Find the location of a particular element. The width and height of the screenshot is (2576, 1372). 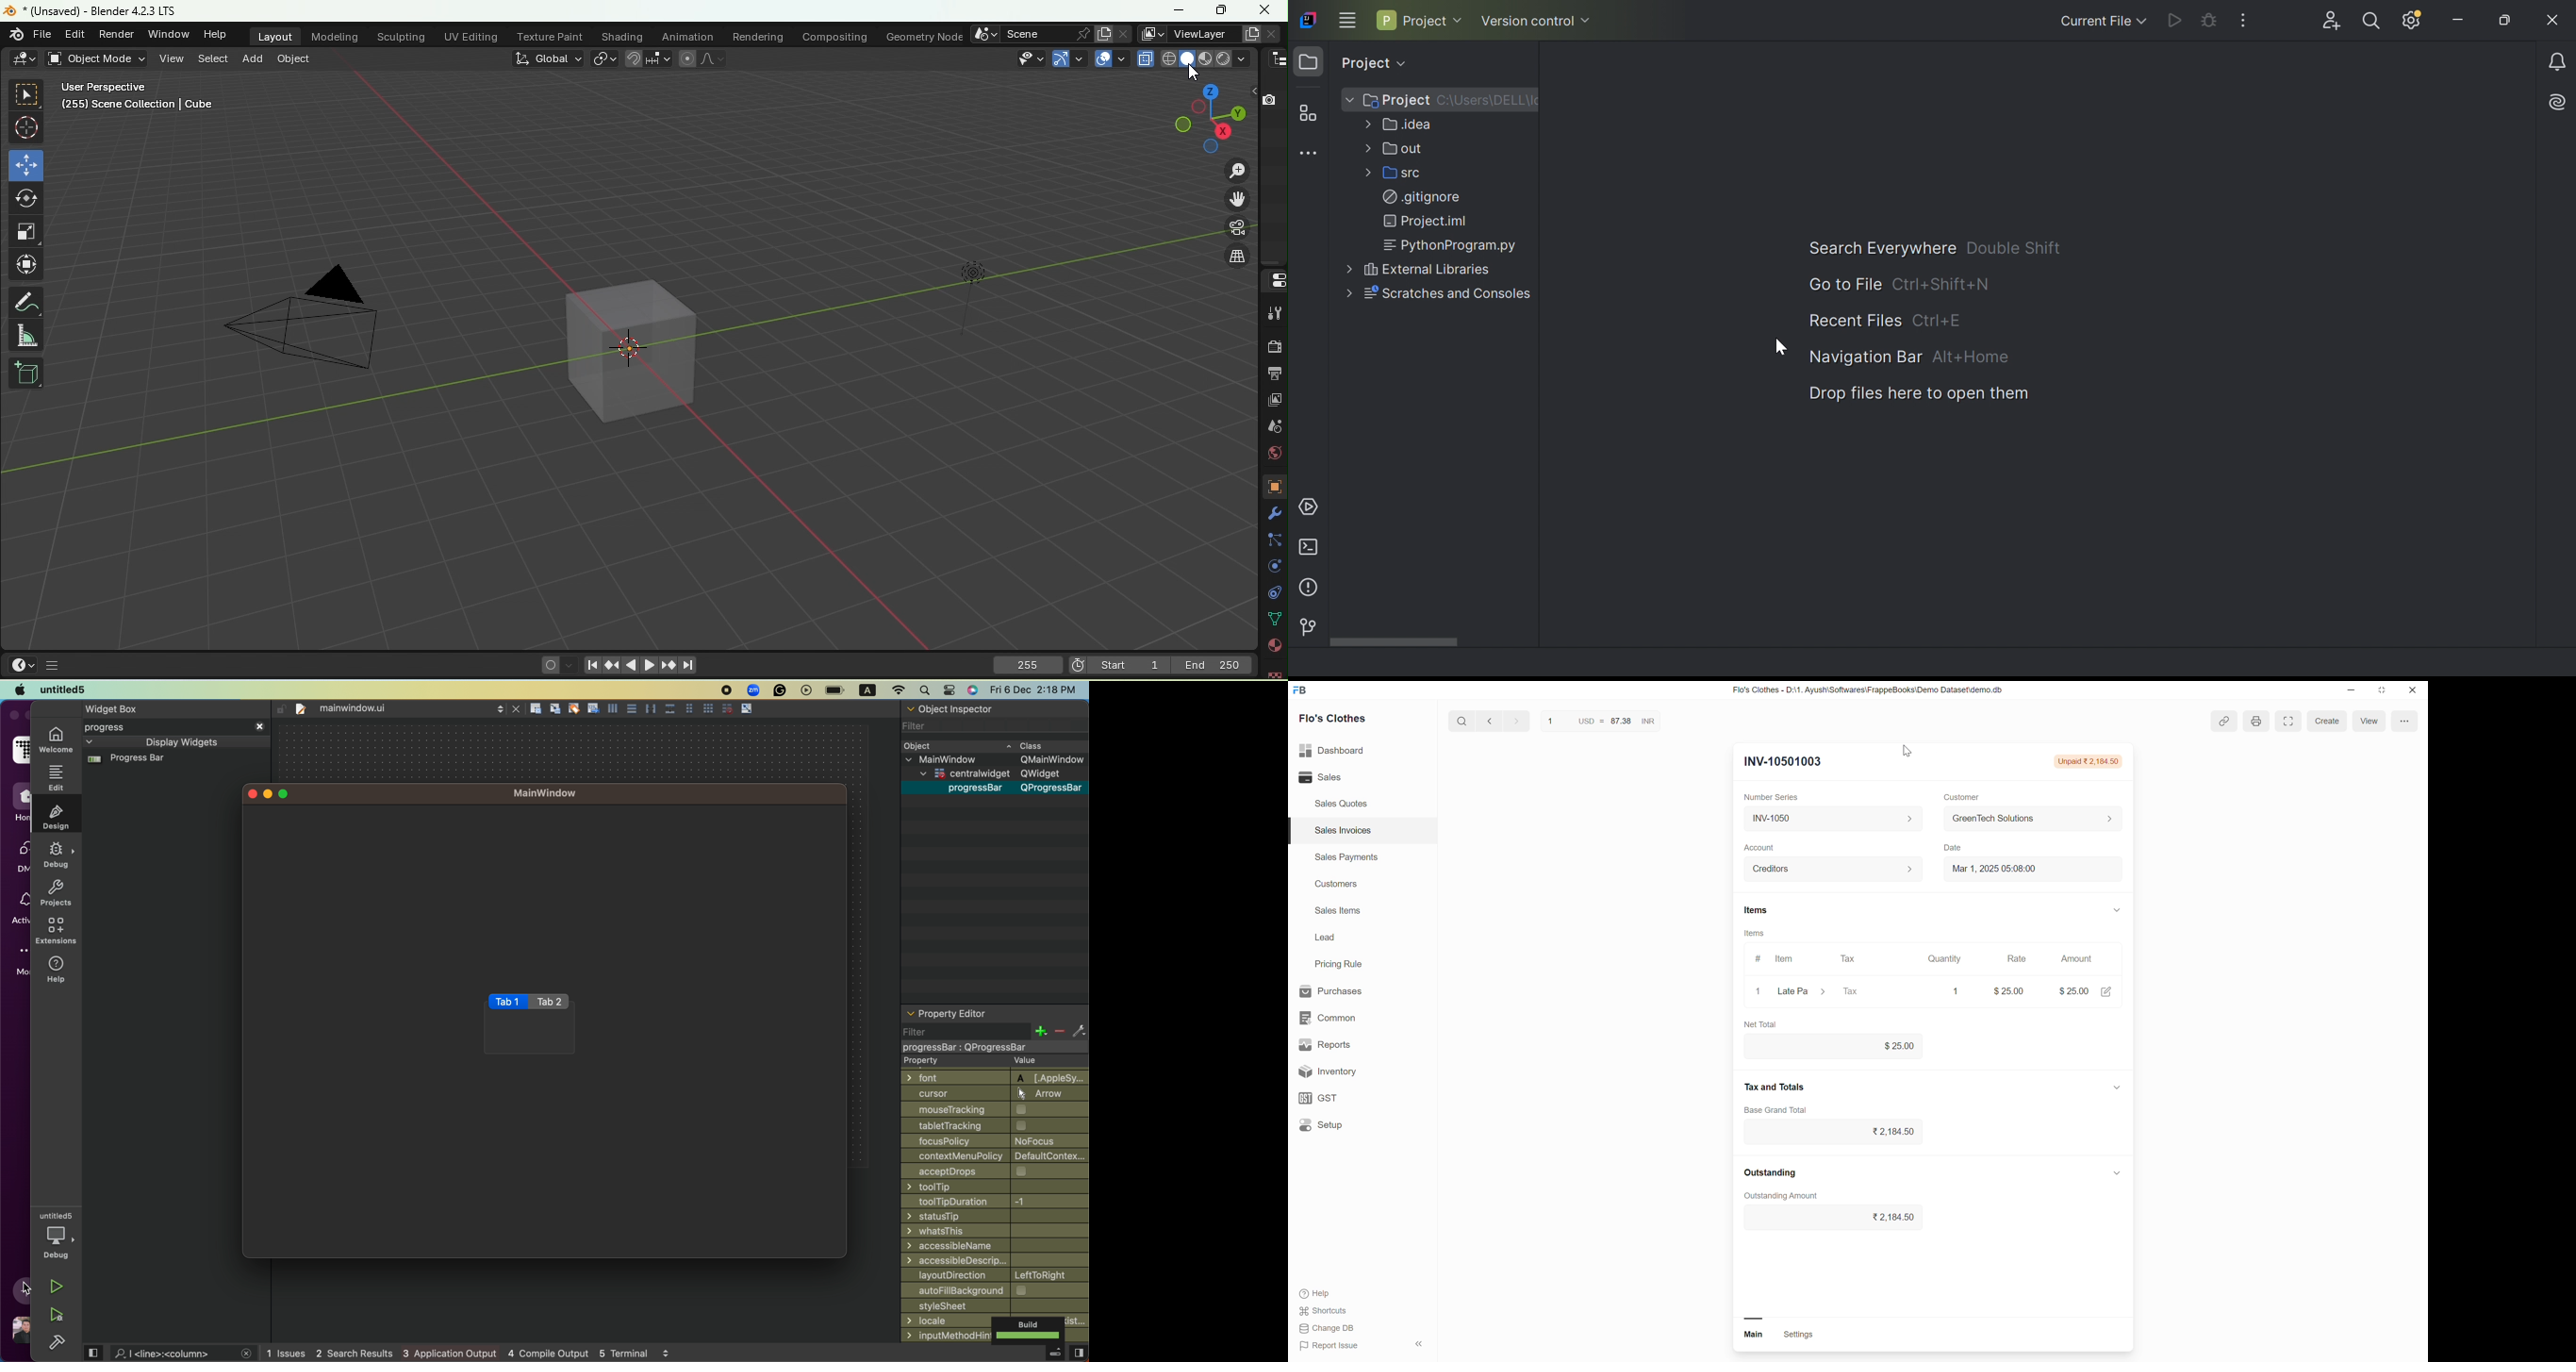

New Entry is located at coordinates (1781, 762).